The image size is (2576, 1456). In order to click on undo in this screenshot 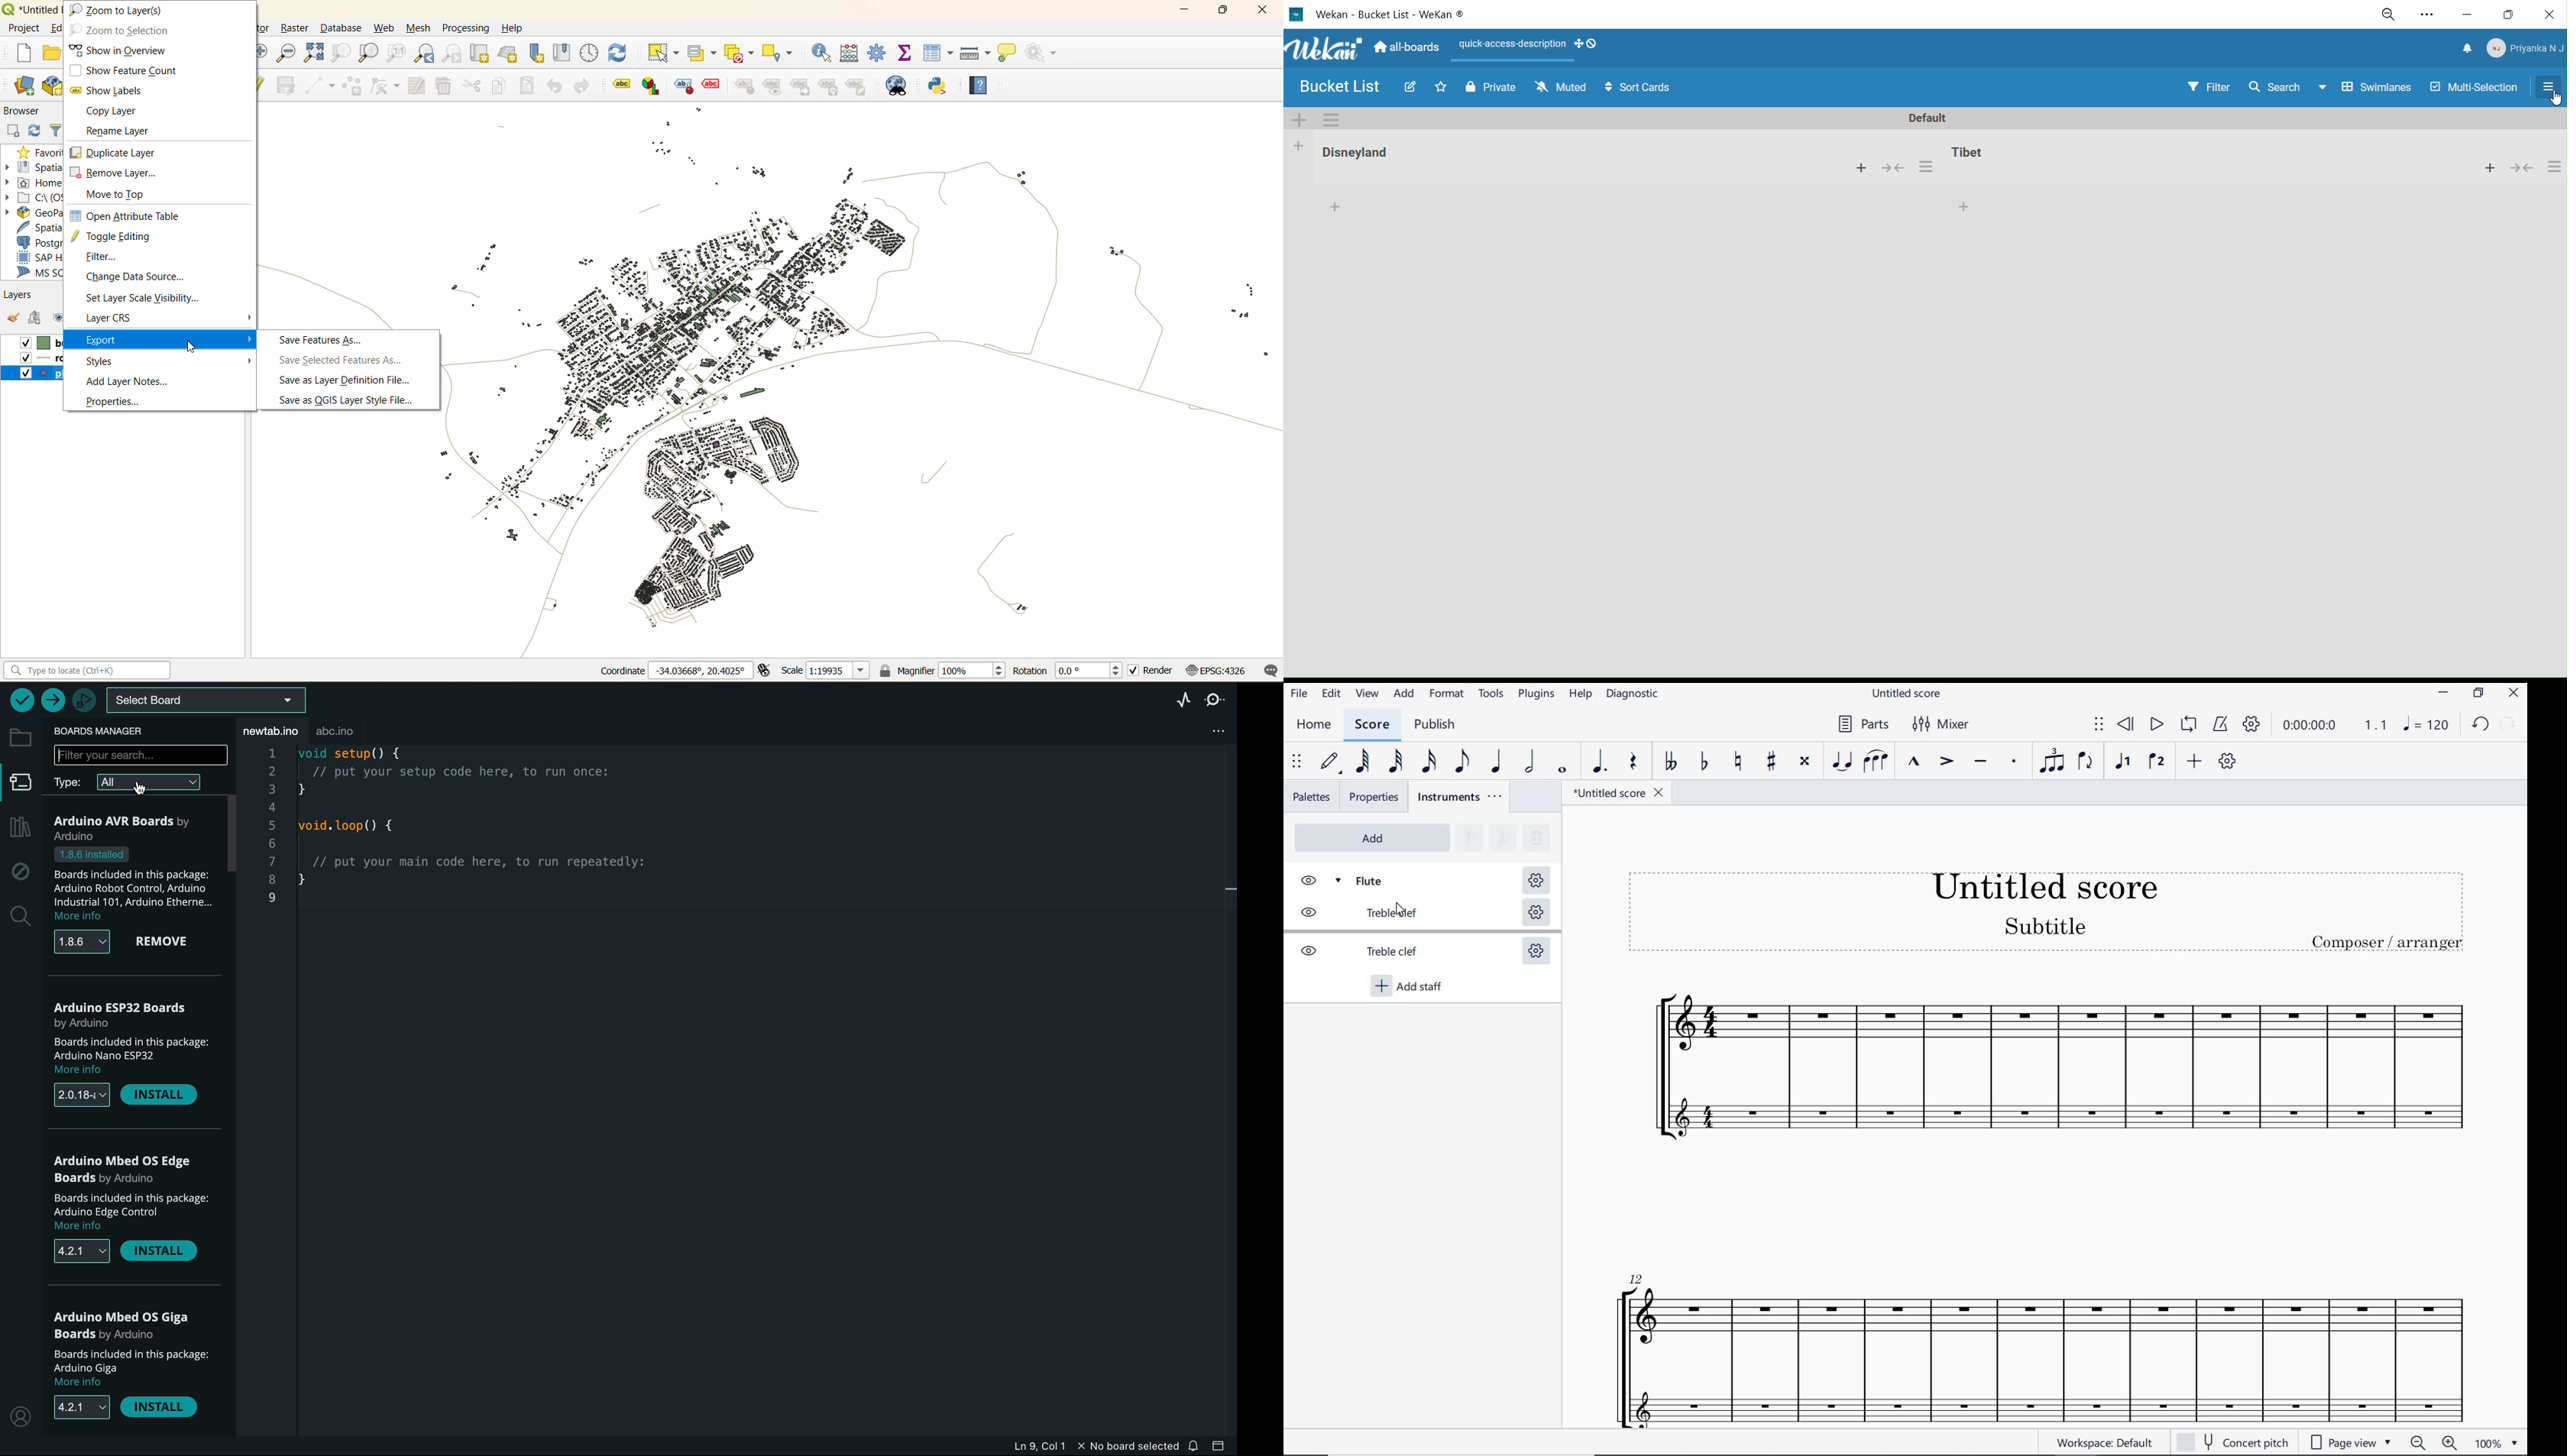, I will do `click(2482, 725)`.